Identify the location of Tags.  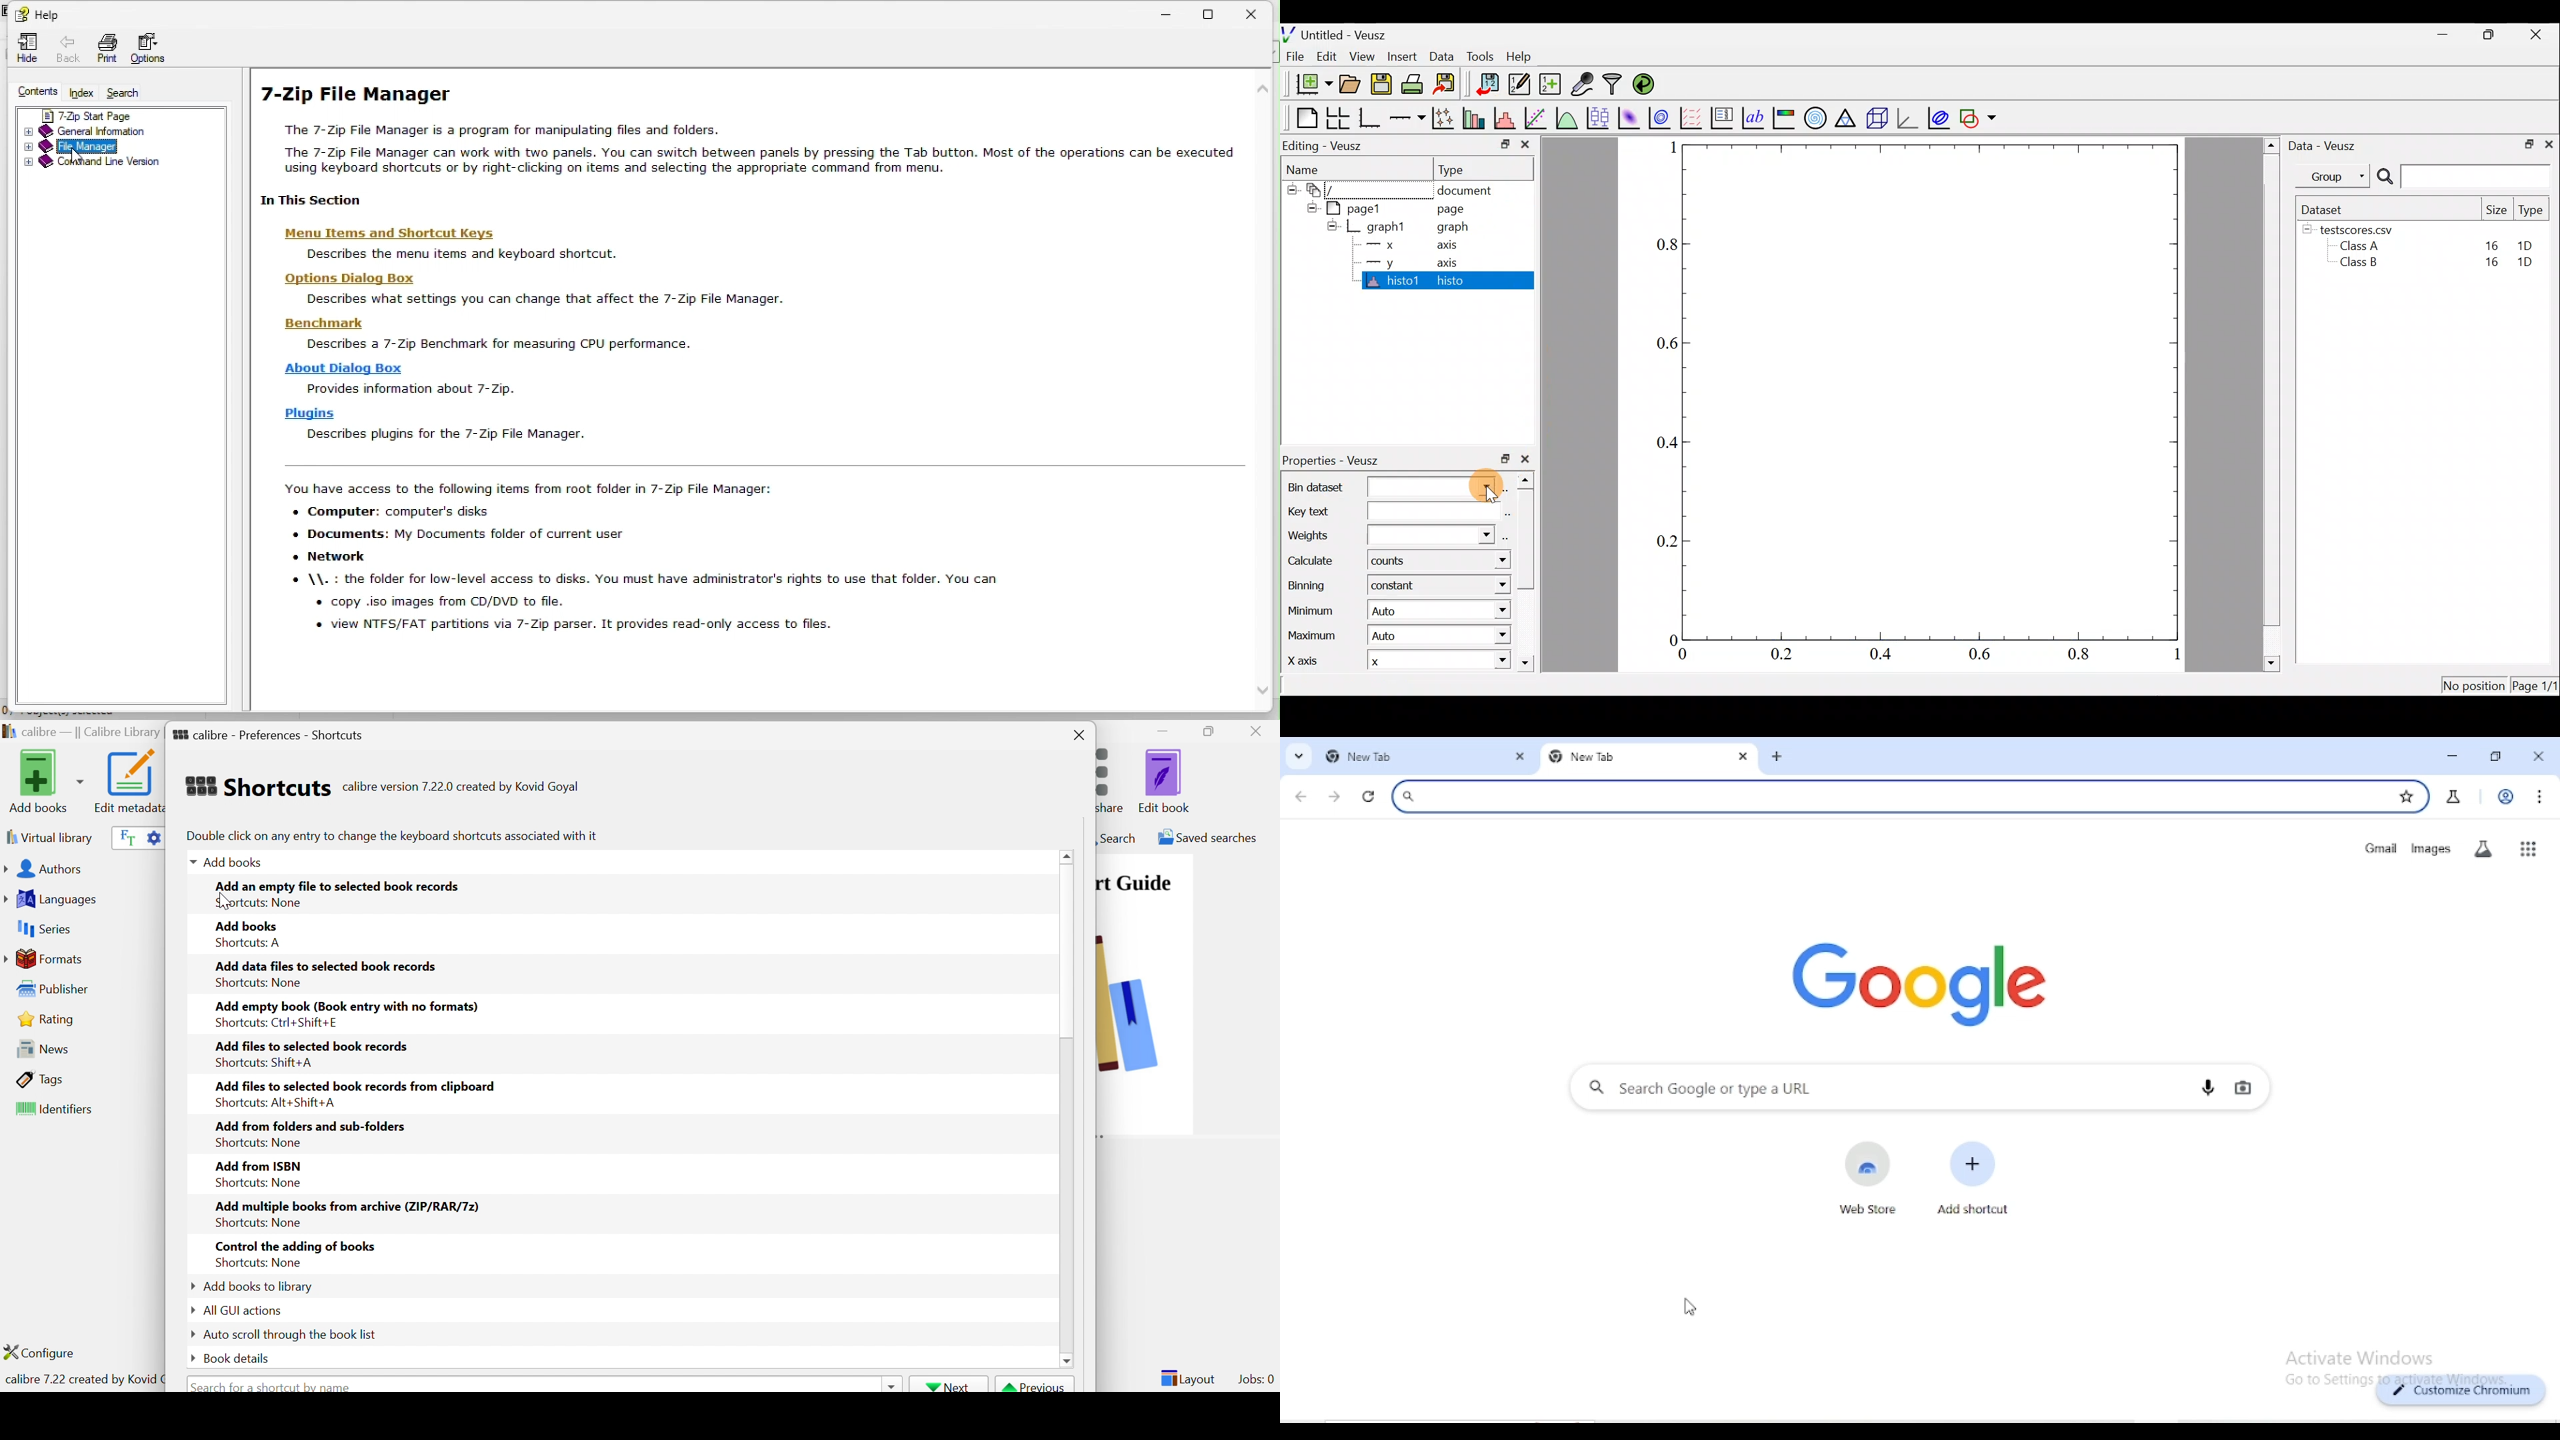
(41, 1079).